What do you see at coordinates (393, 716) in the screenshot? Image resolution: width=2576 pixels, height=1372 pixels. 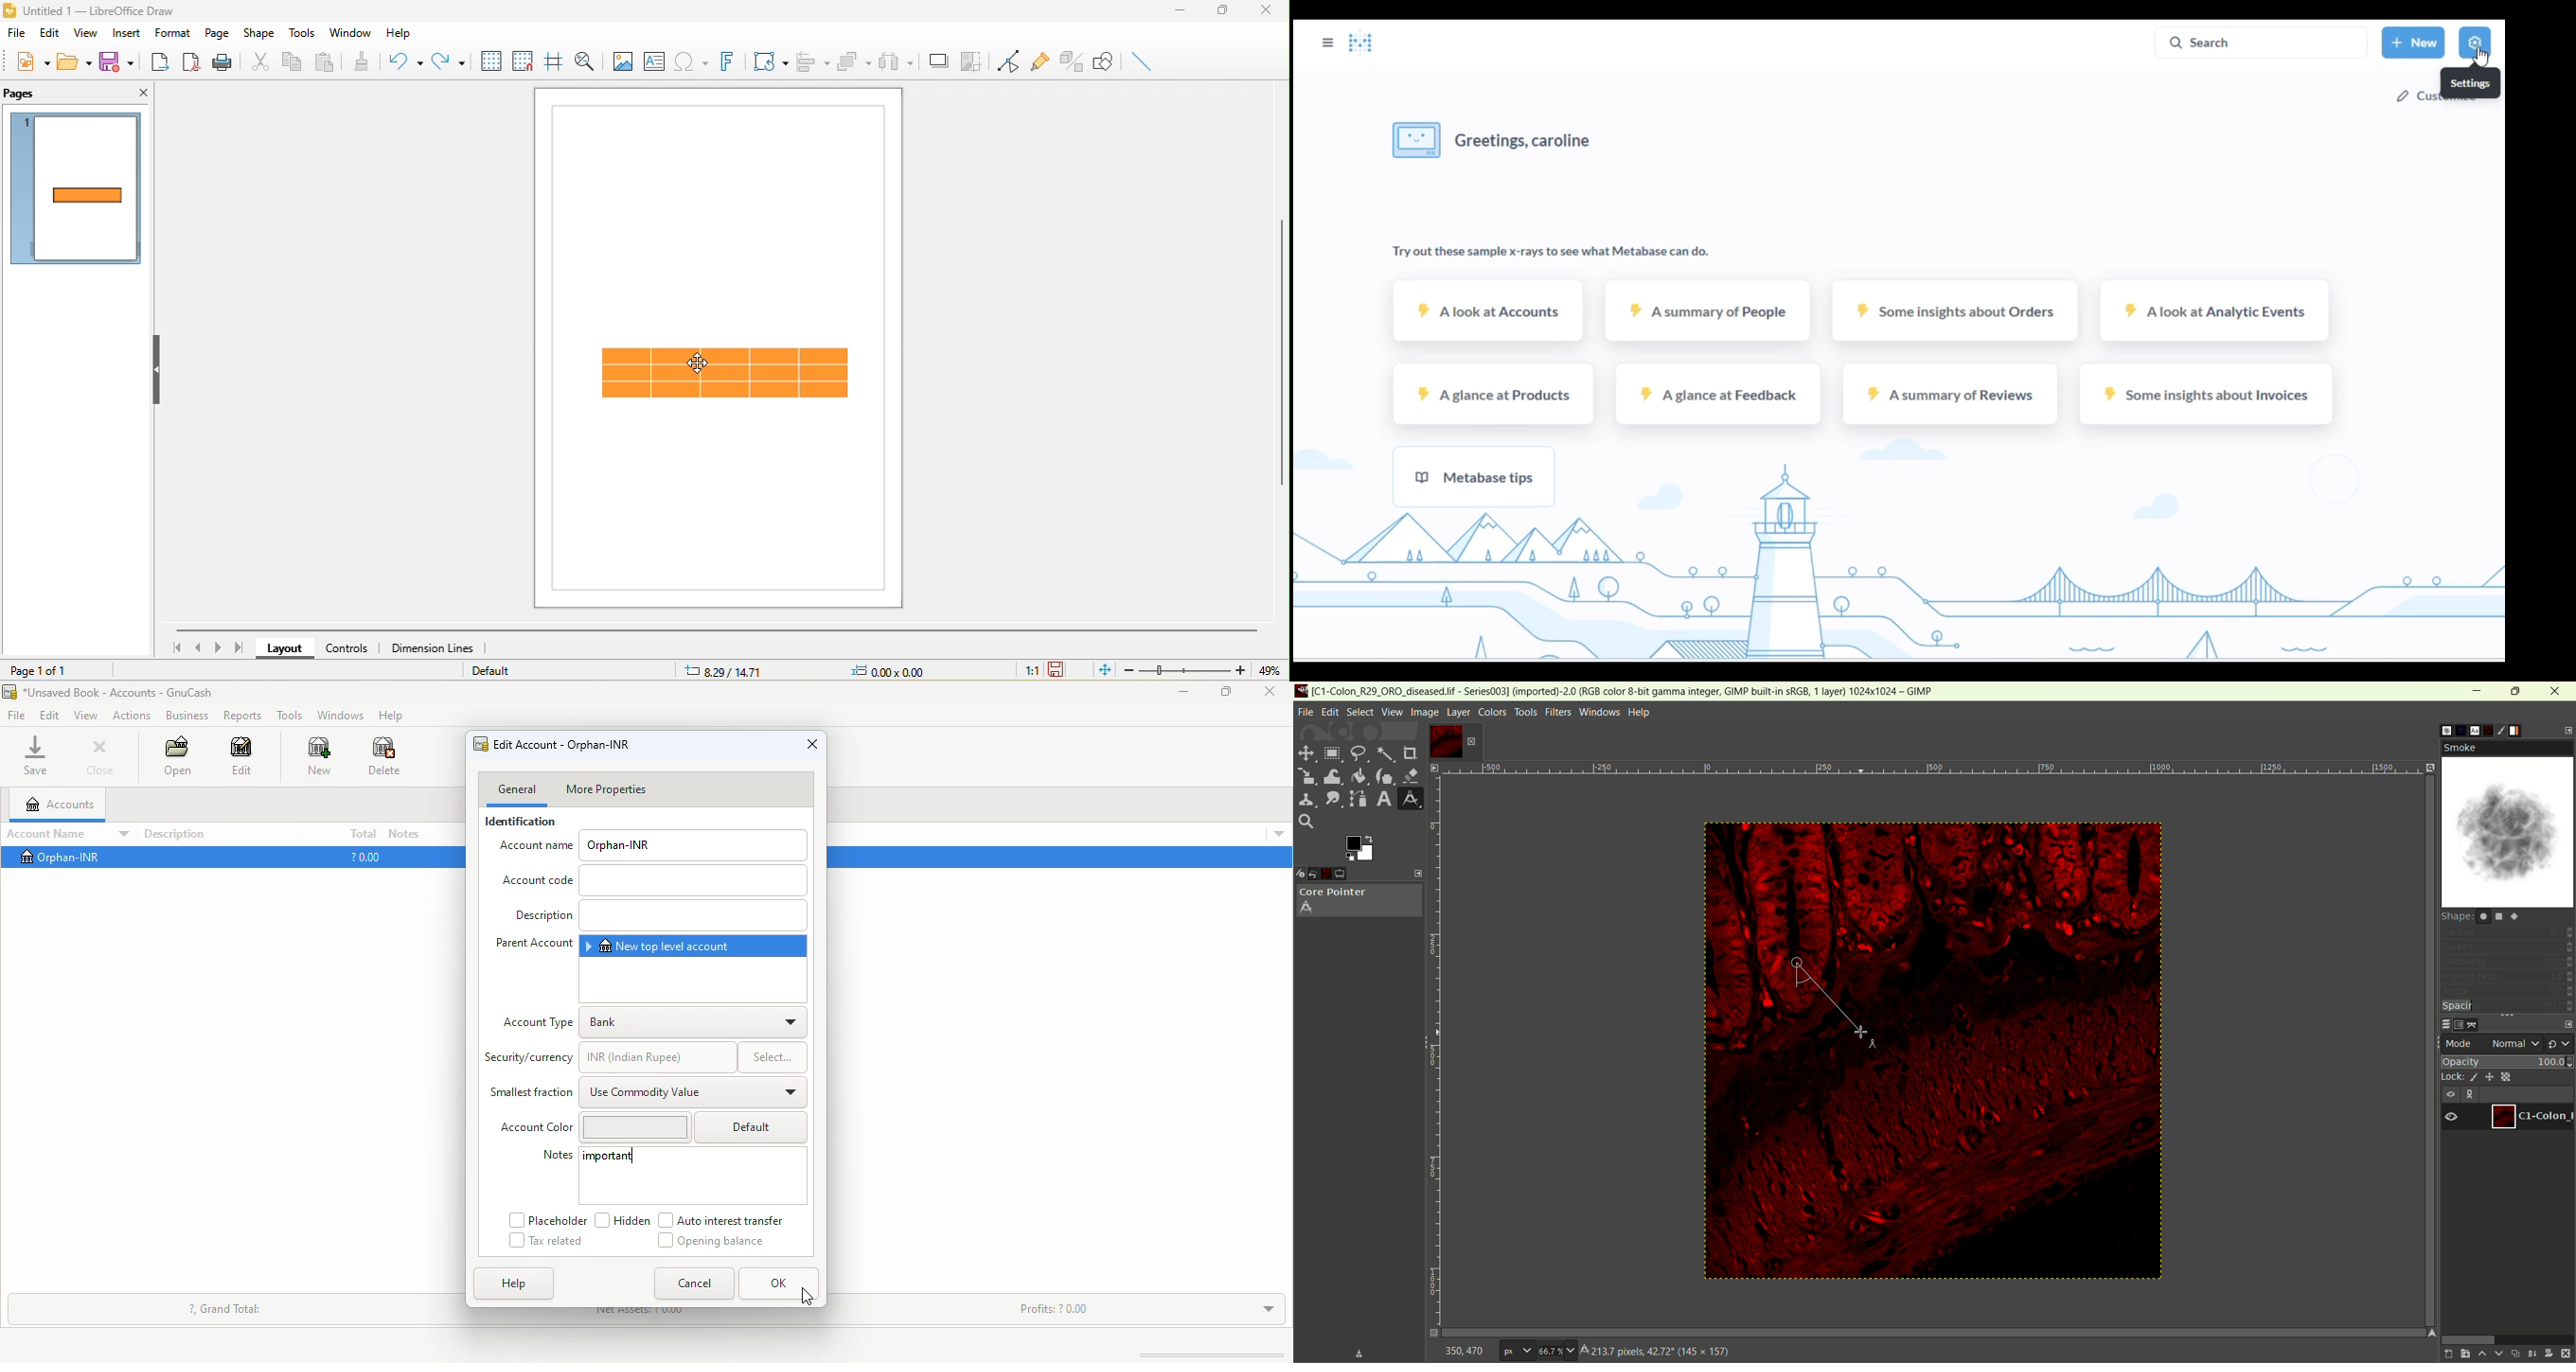 I see `help` at bounding box center [393, 716].